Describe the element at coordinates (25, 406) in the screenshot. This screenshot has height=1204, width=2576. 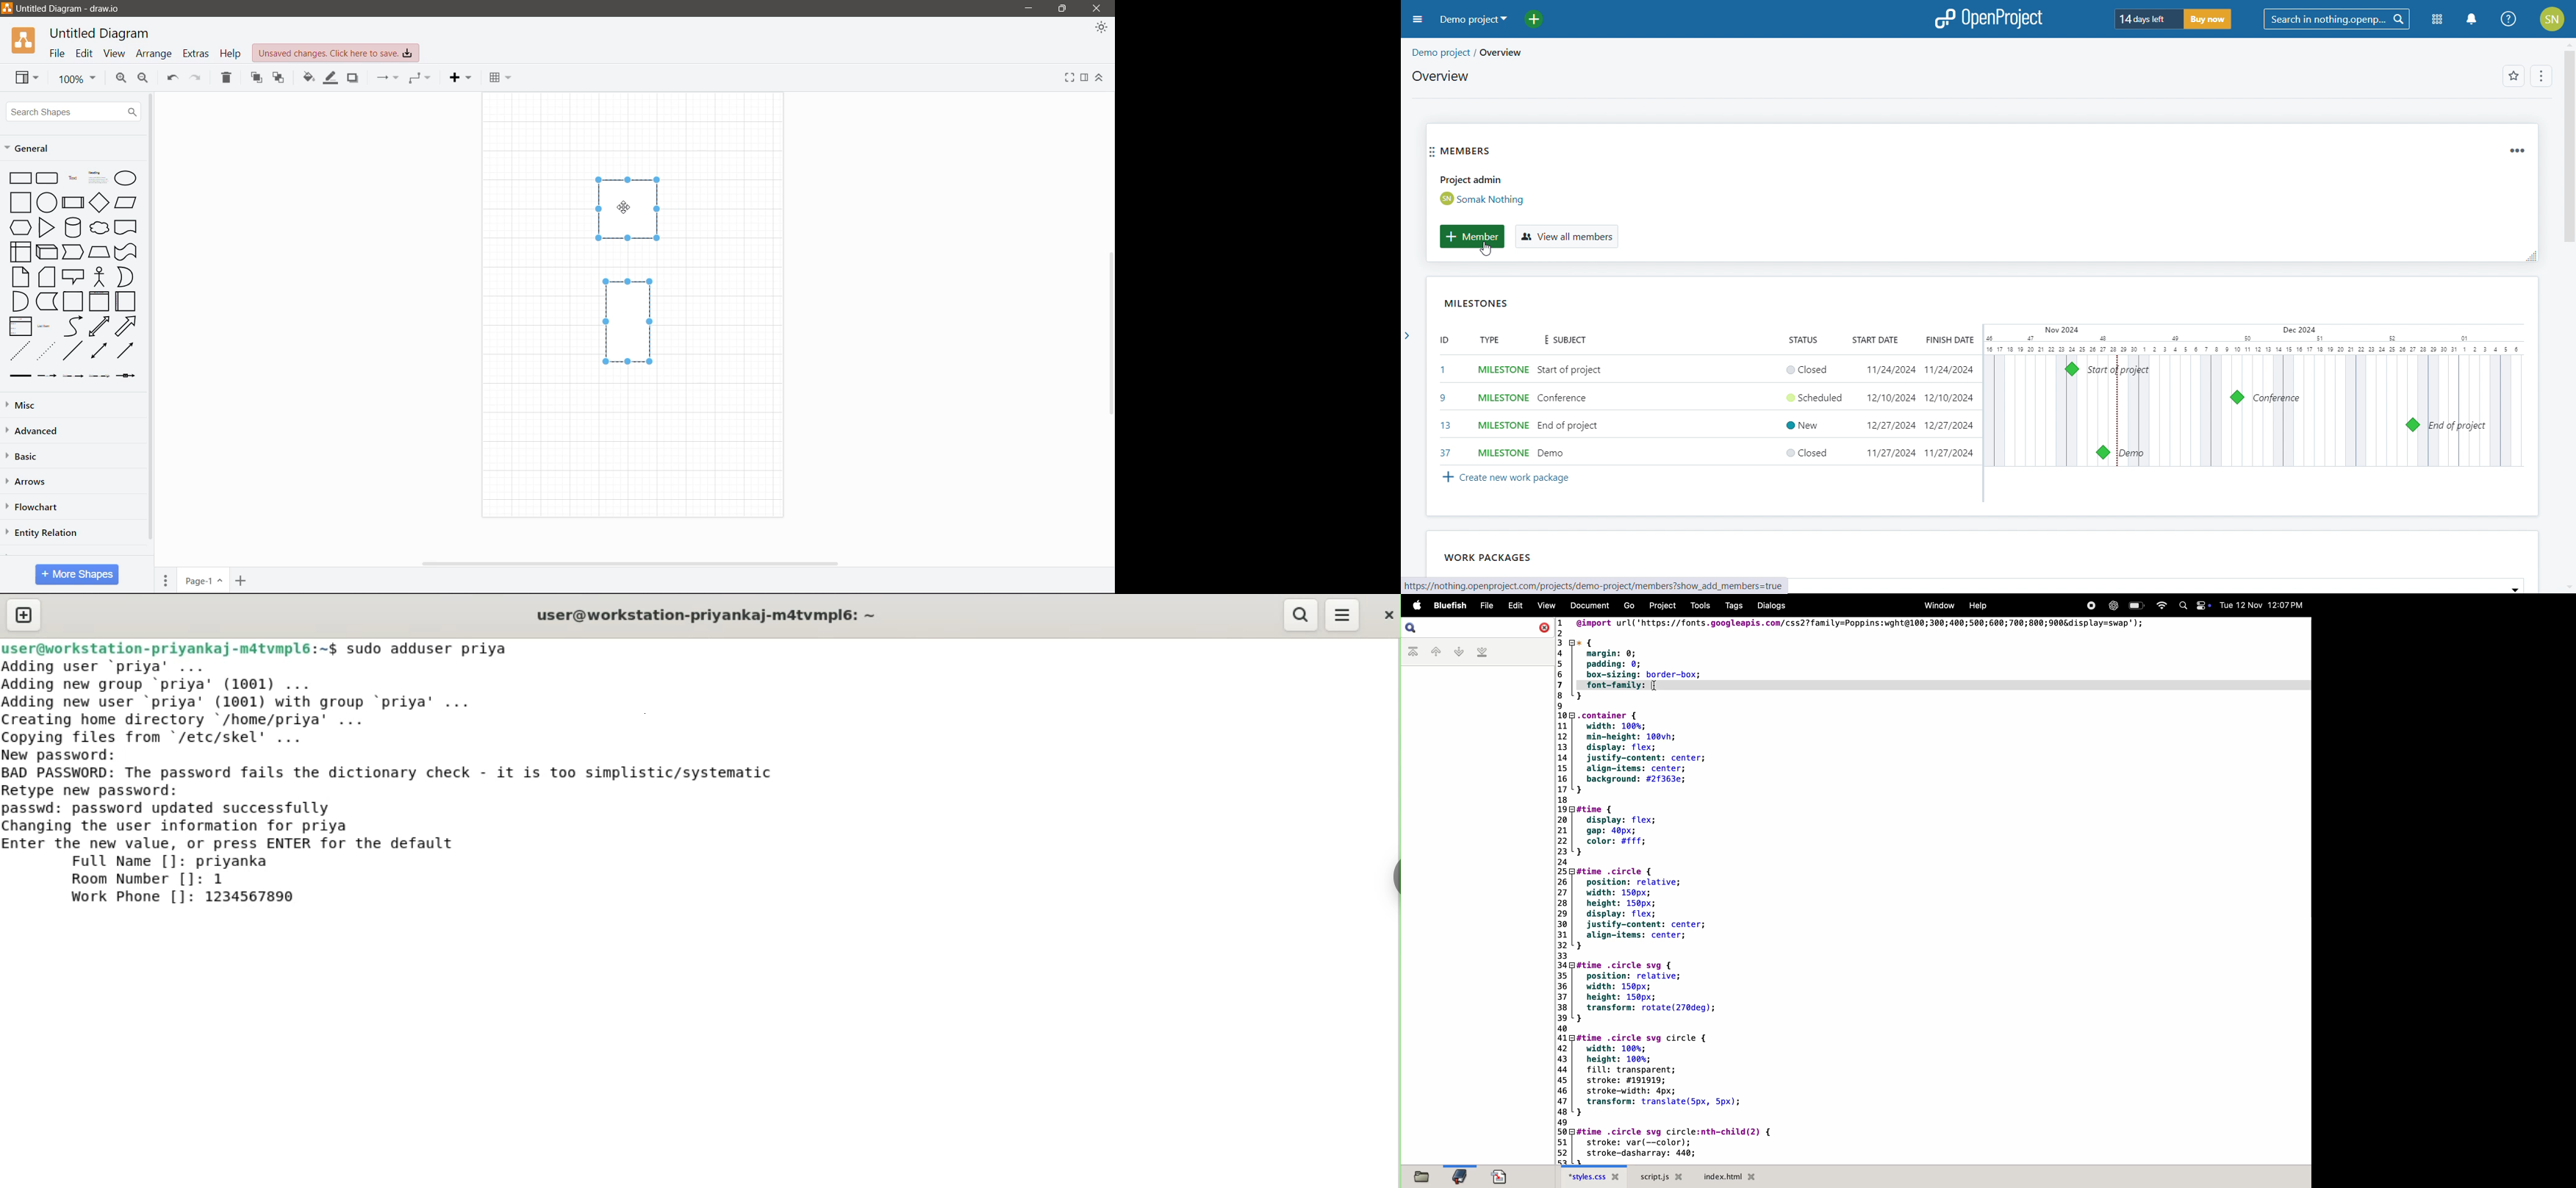
I see `Misc` at that location.